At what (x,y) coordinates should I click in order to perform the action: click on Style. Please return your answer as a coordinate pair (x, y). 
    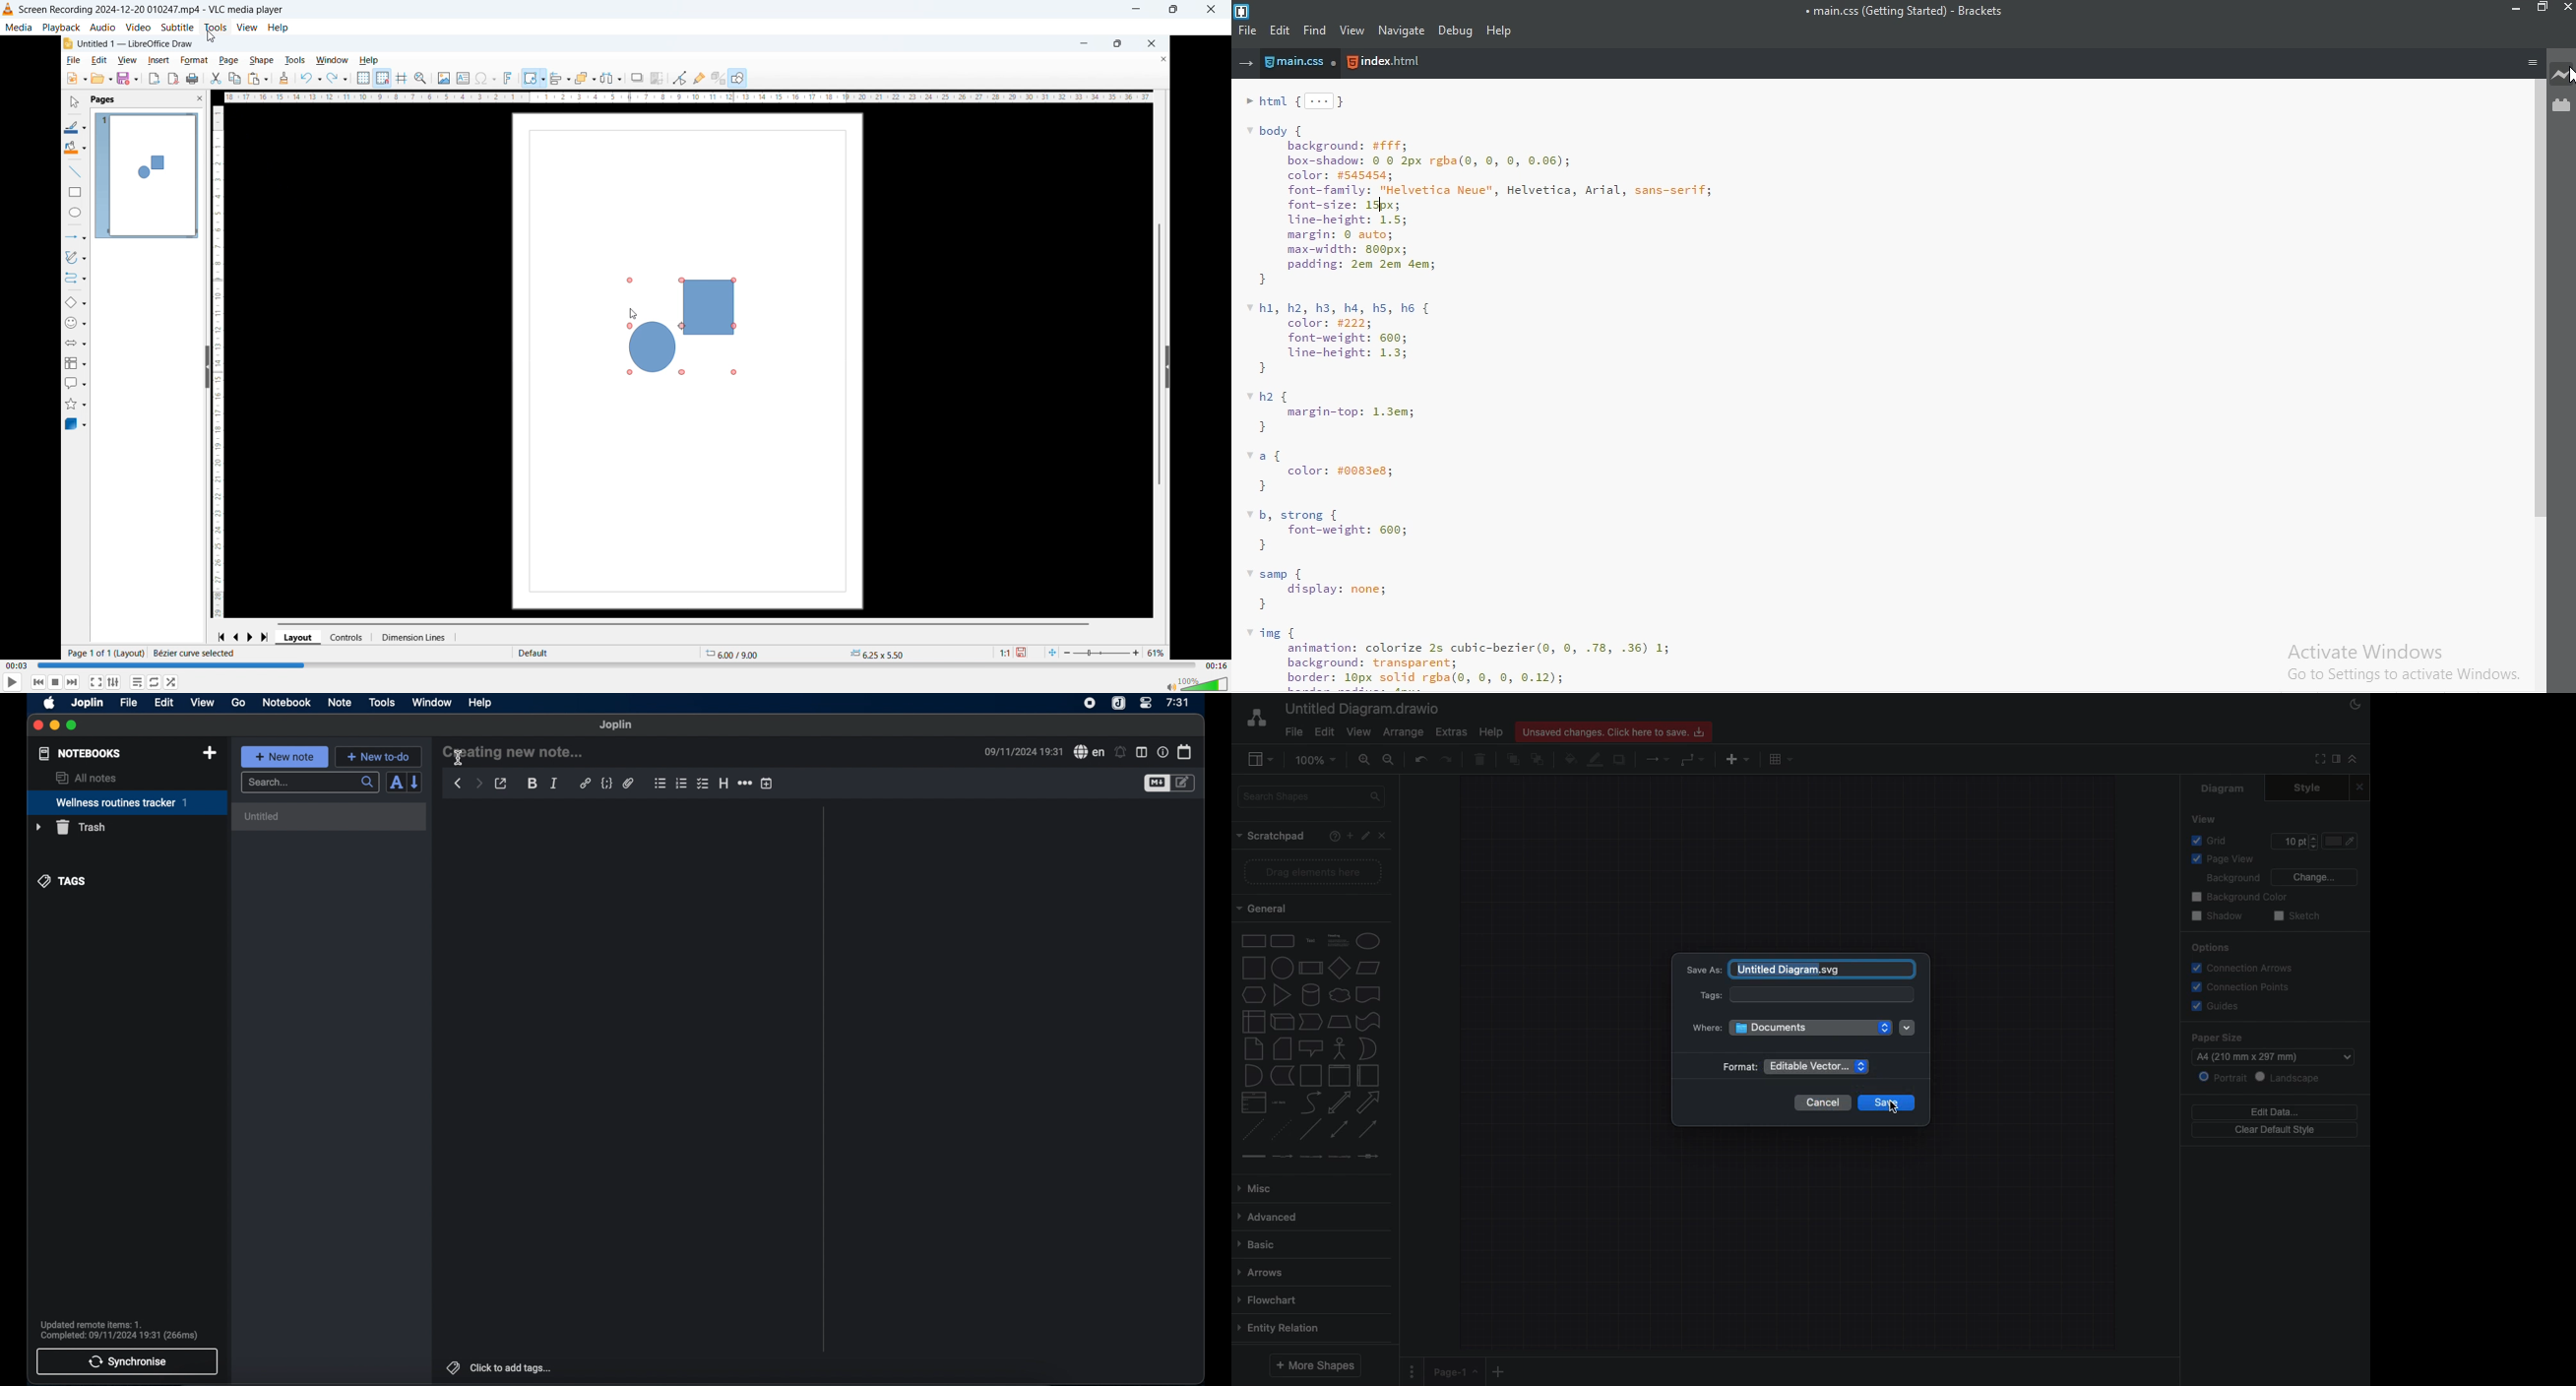
    Looking at the image, I should click on (2317, 788).